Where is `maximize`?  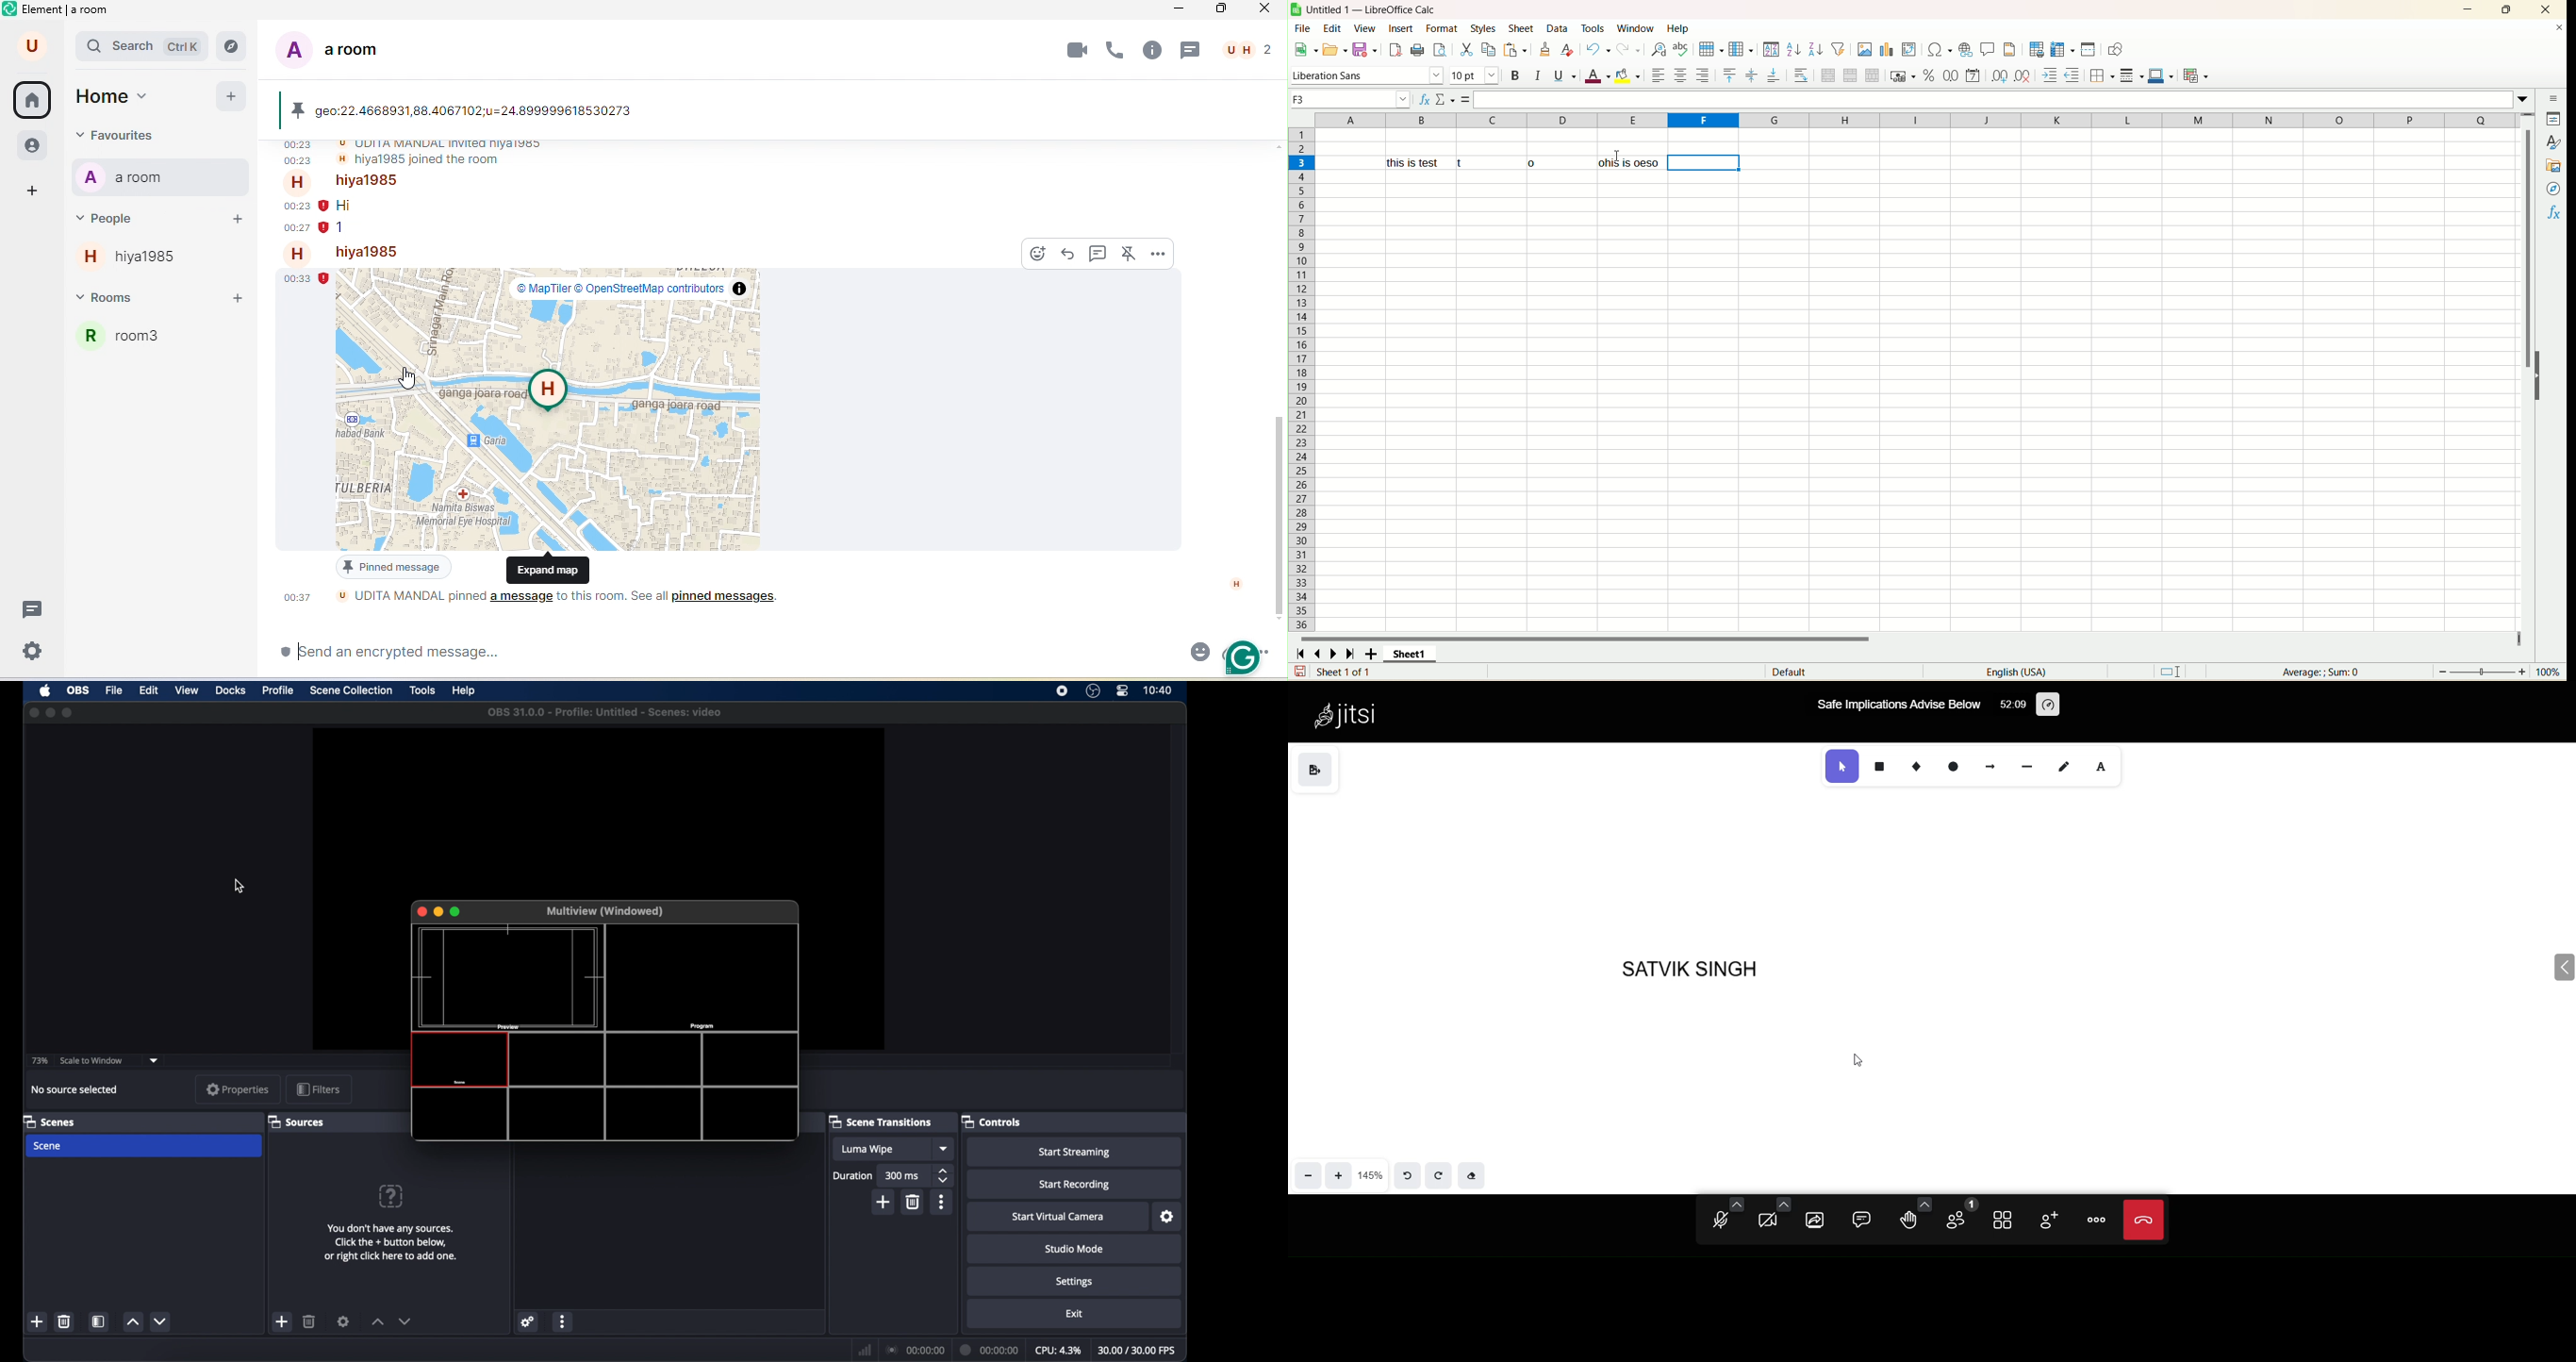
maximize is located at coordinates (457, 912).